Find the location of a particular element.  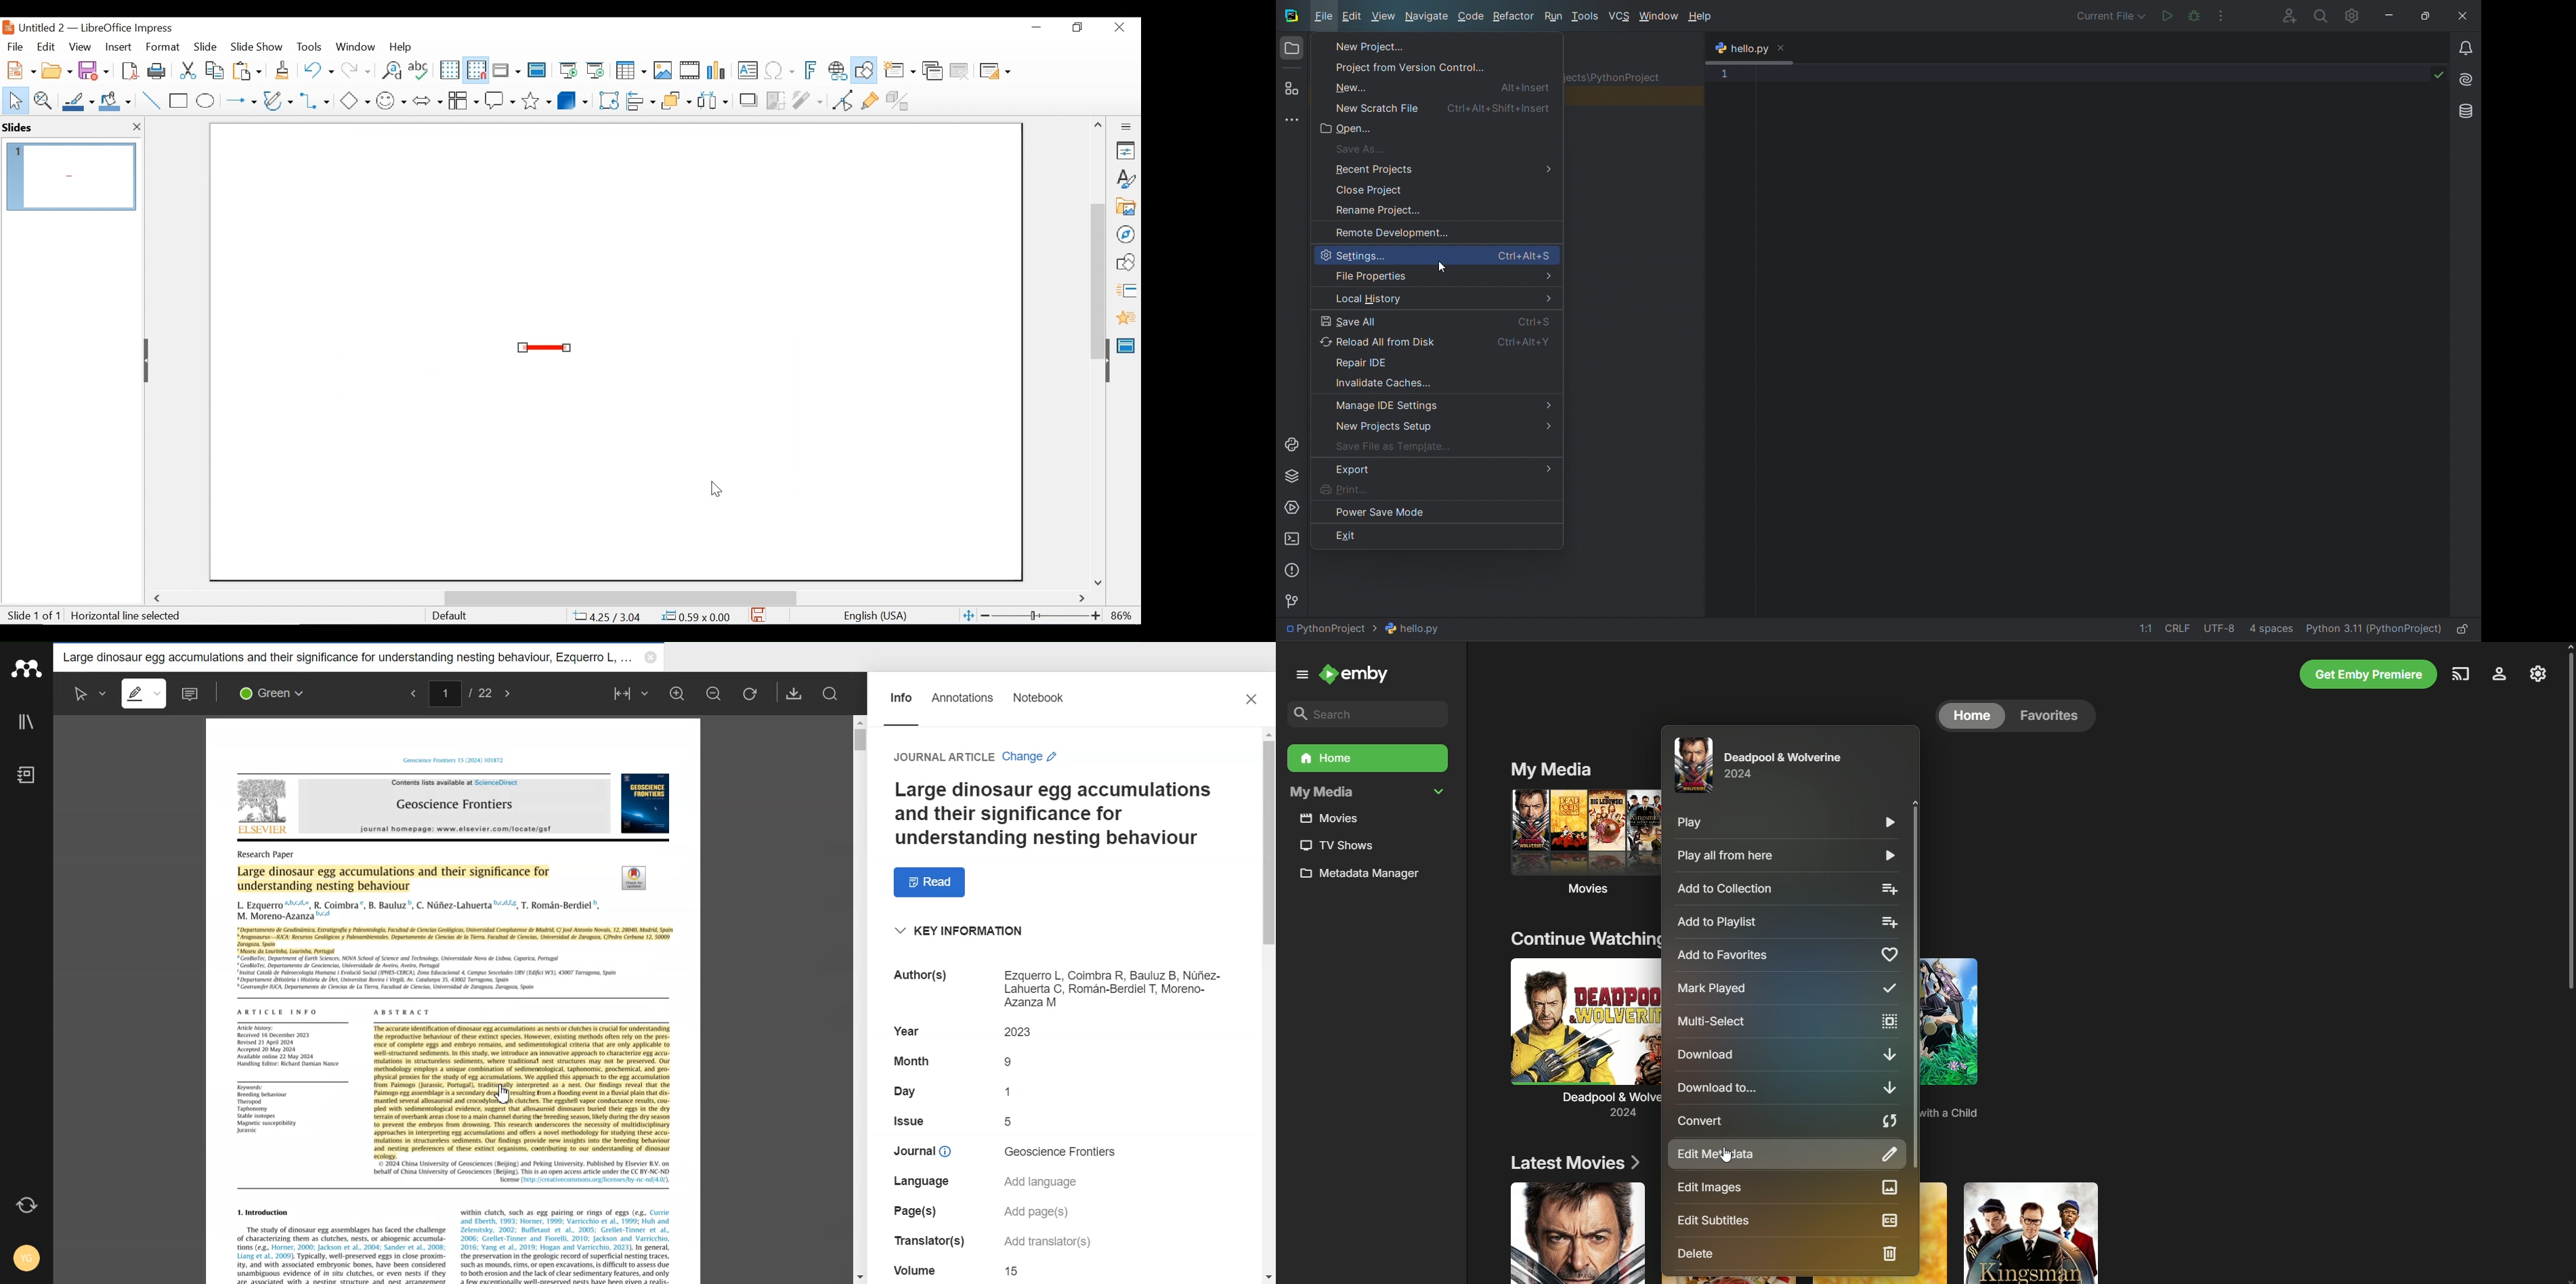

Fill Color is located at coordinates (115, 101).